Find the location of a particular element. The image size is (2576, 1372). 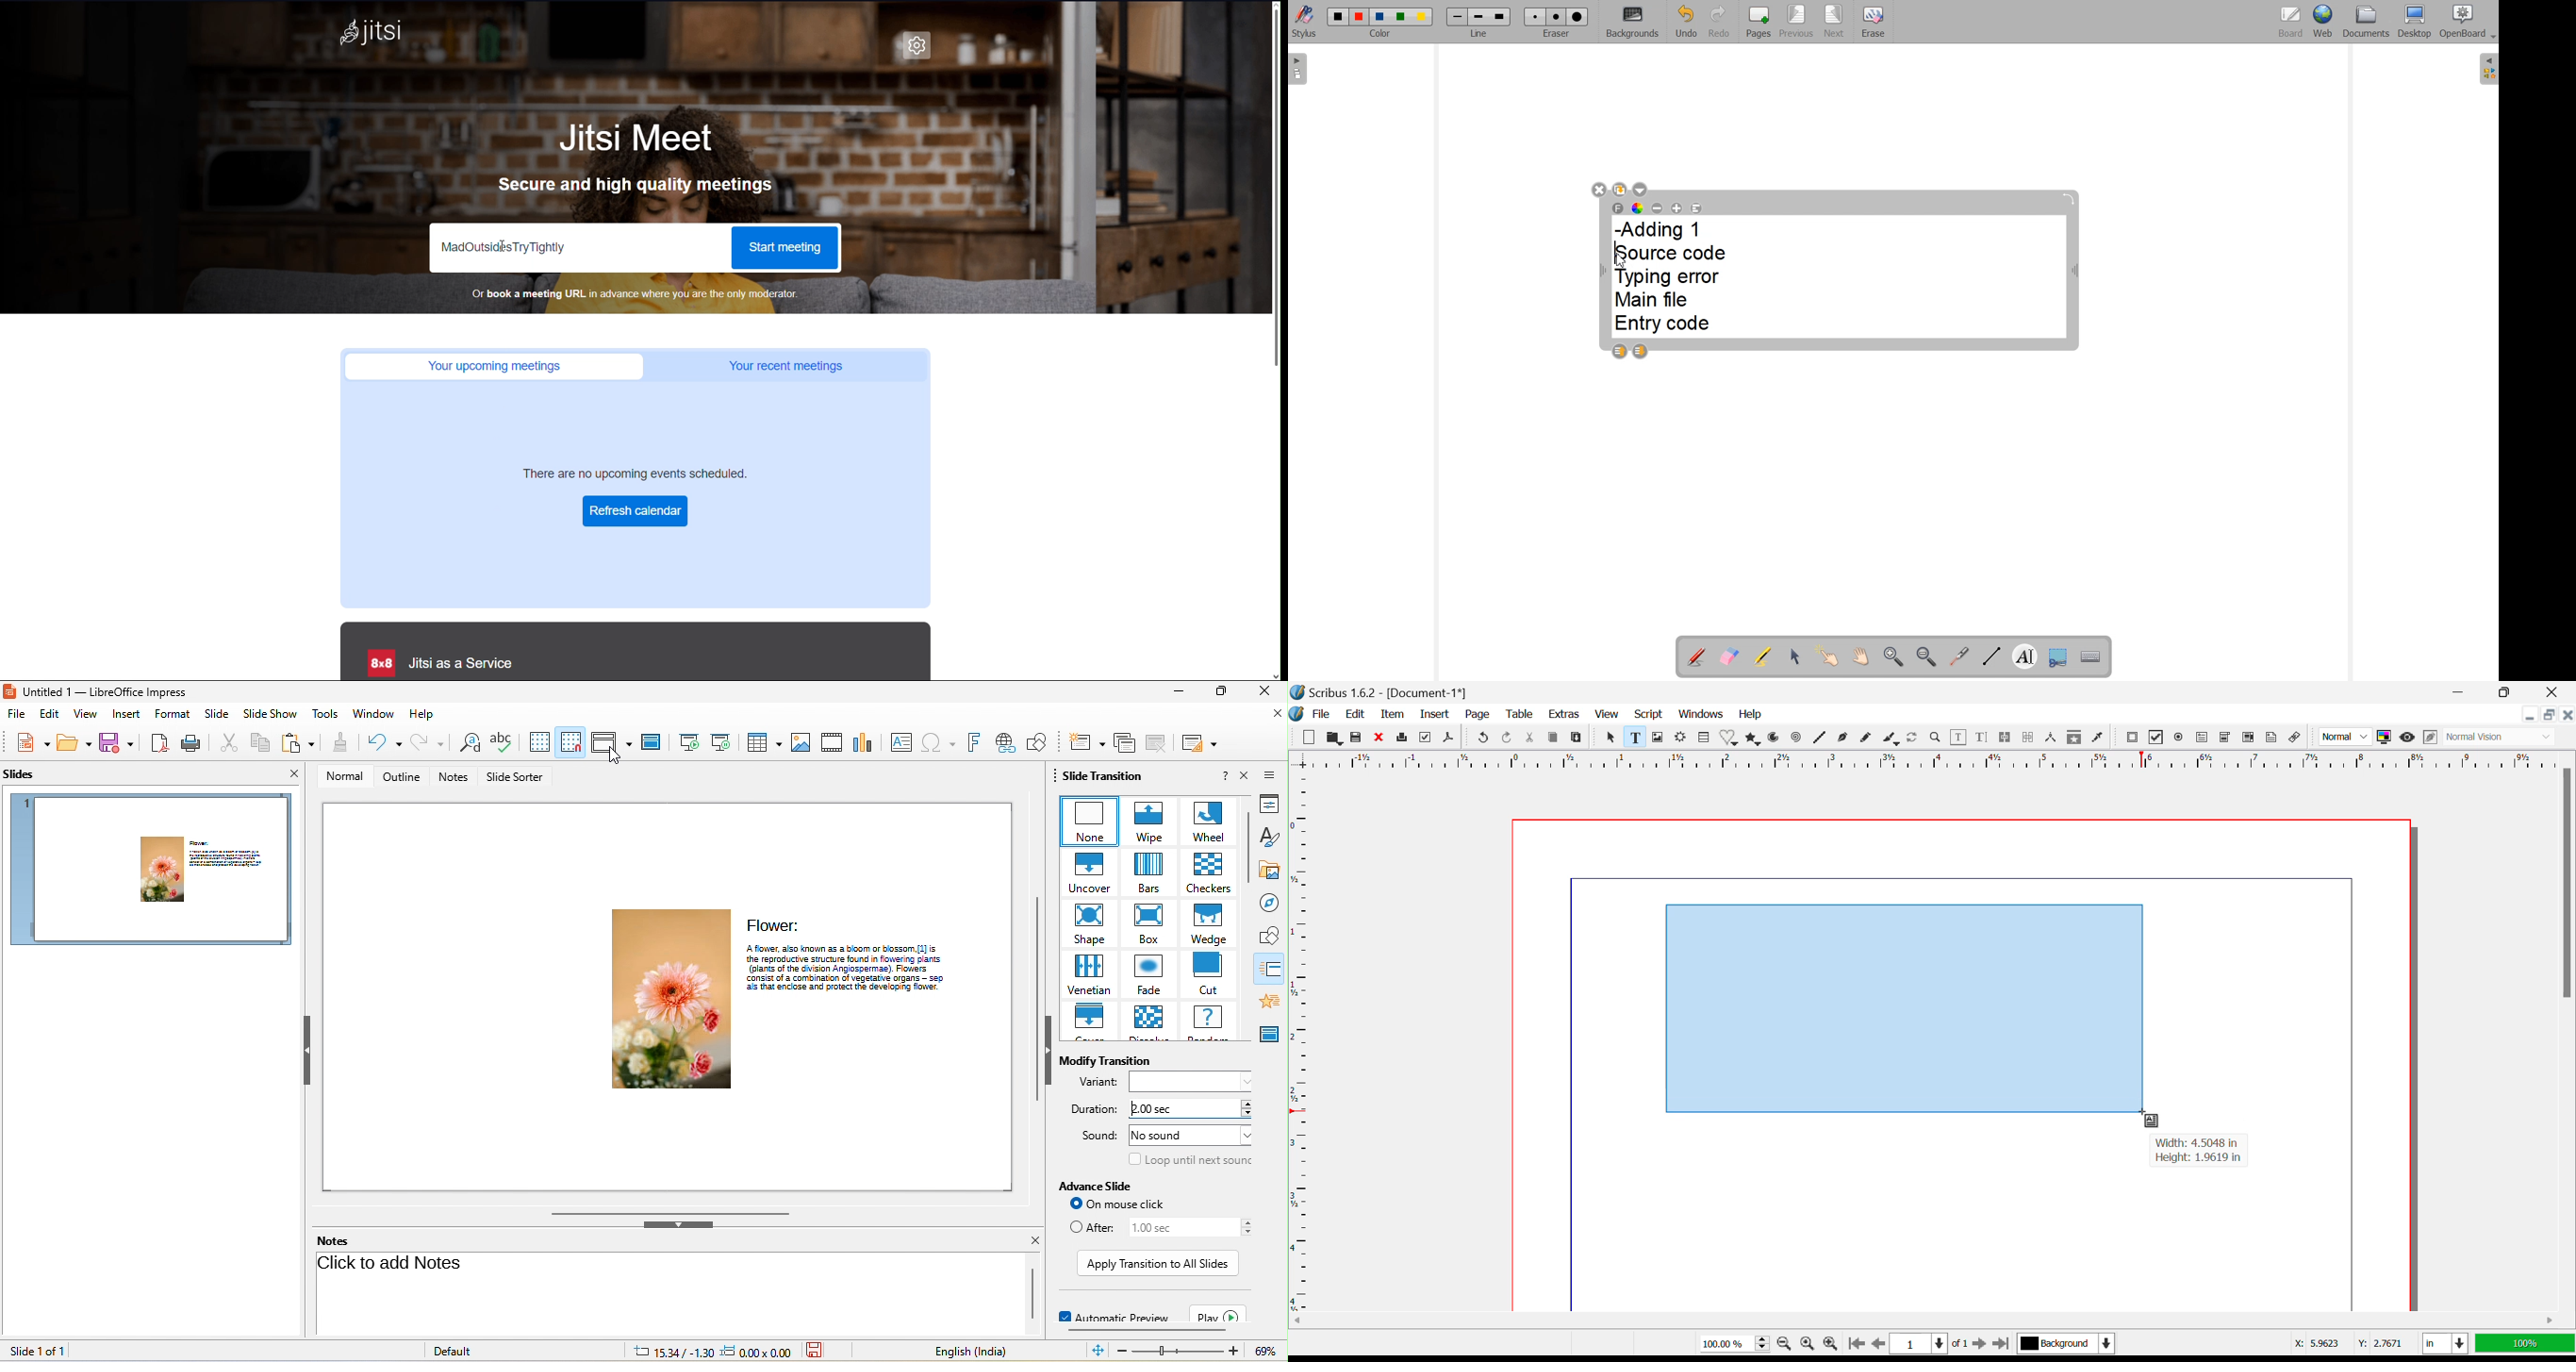

find and replace is located at coordinates (467, 743).